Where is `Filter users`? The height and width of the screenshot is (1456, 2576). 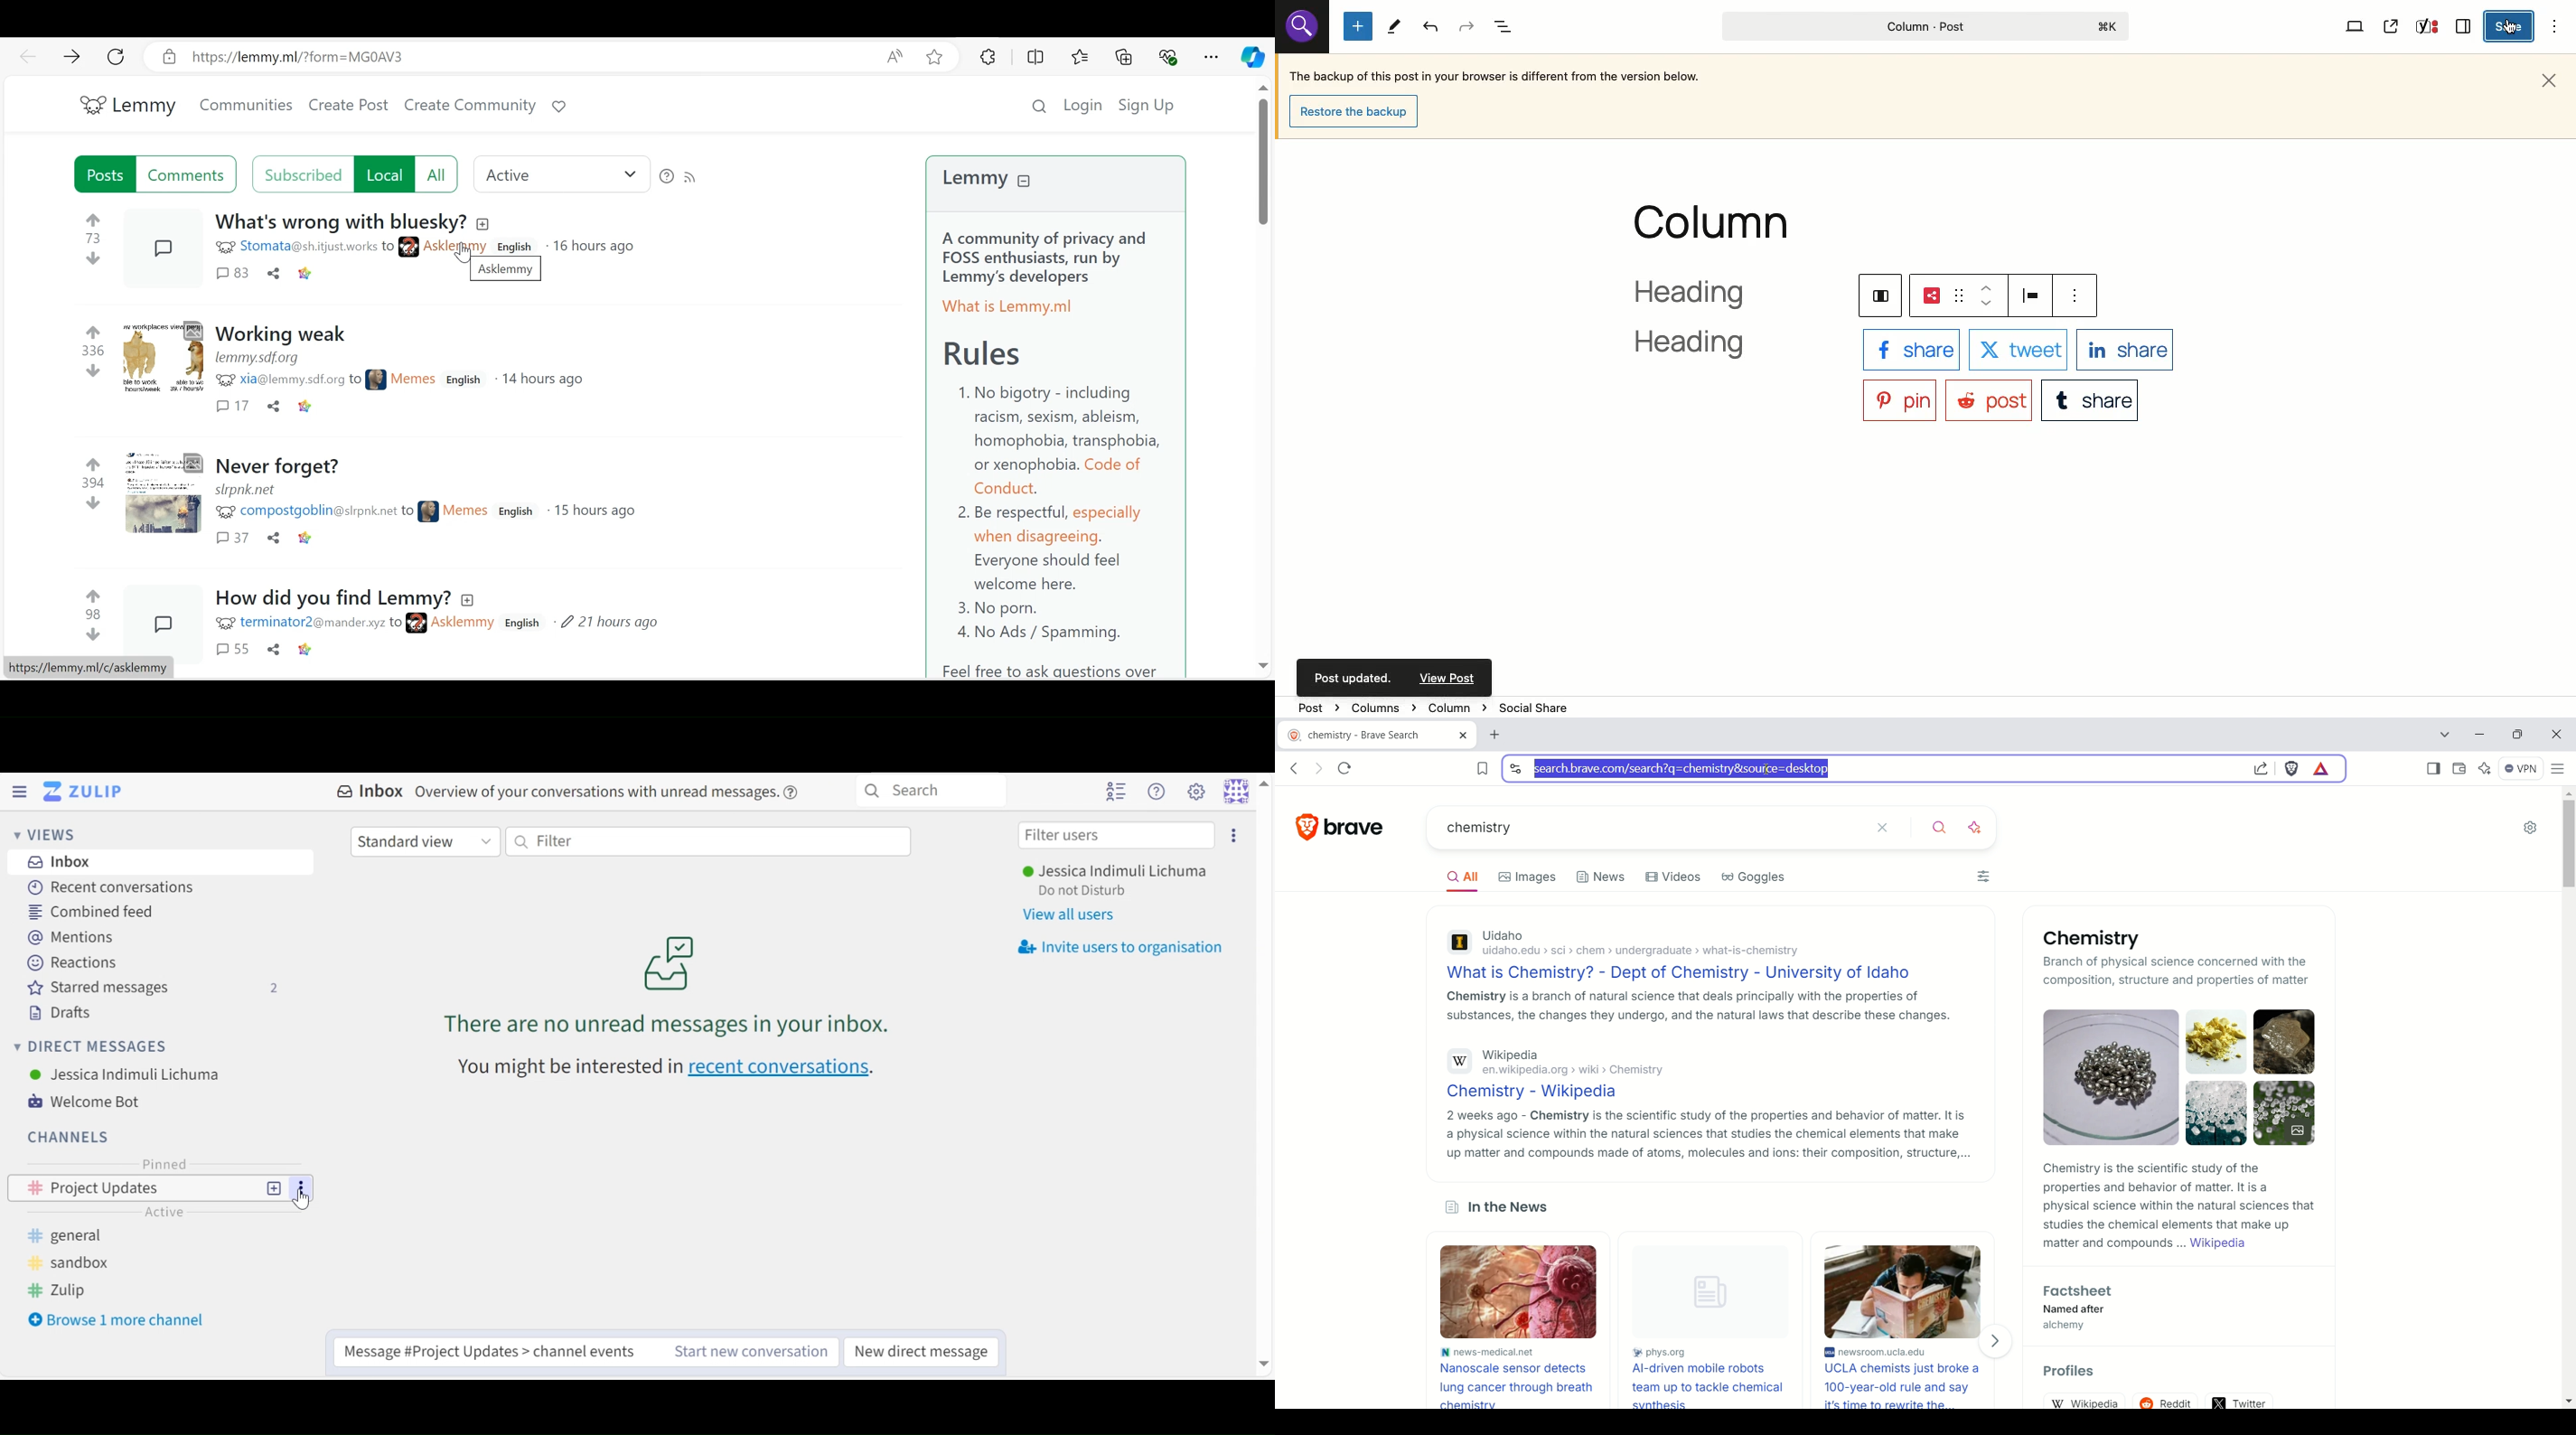 Filter users is located at coordinates (1117, 836).